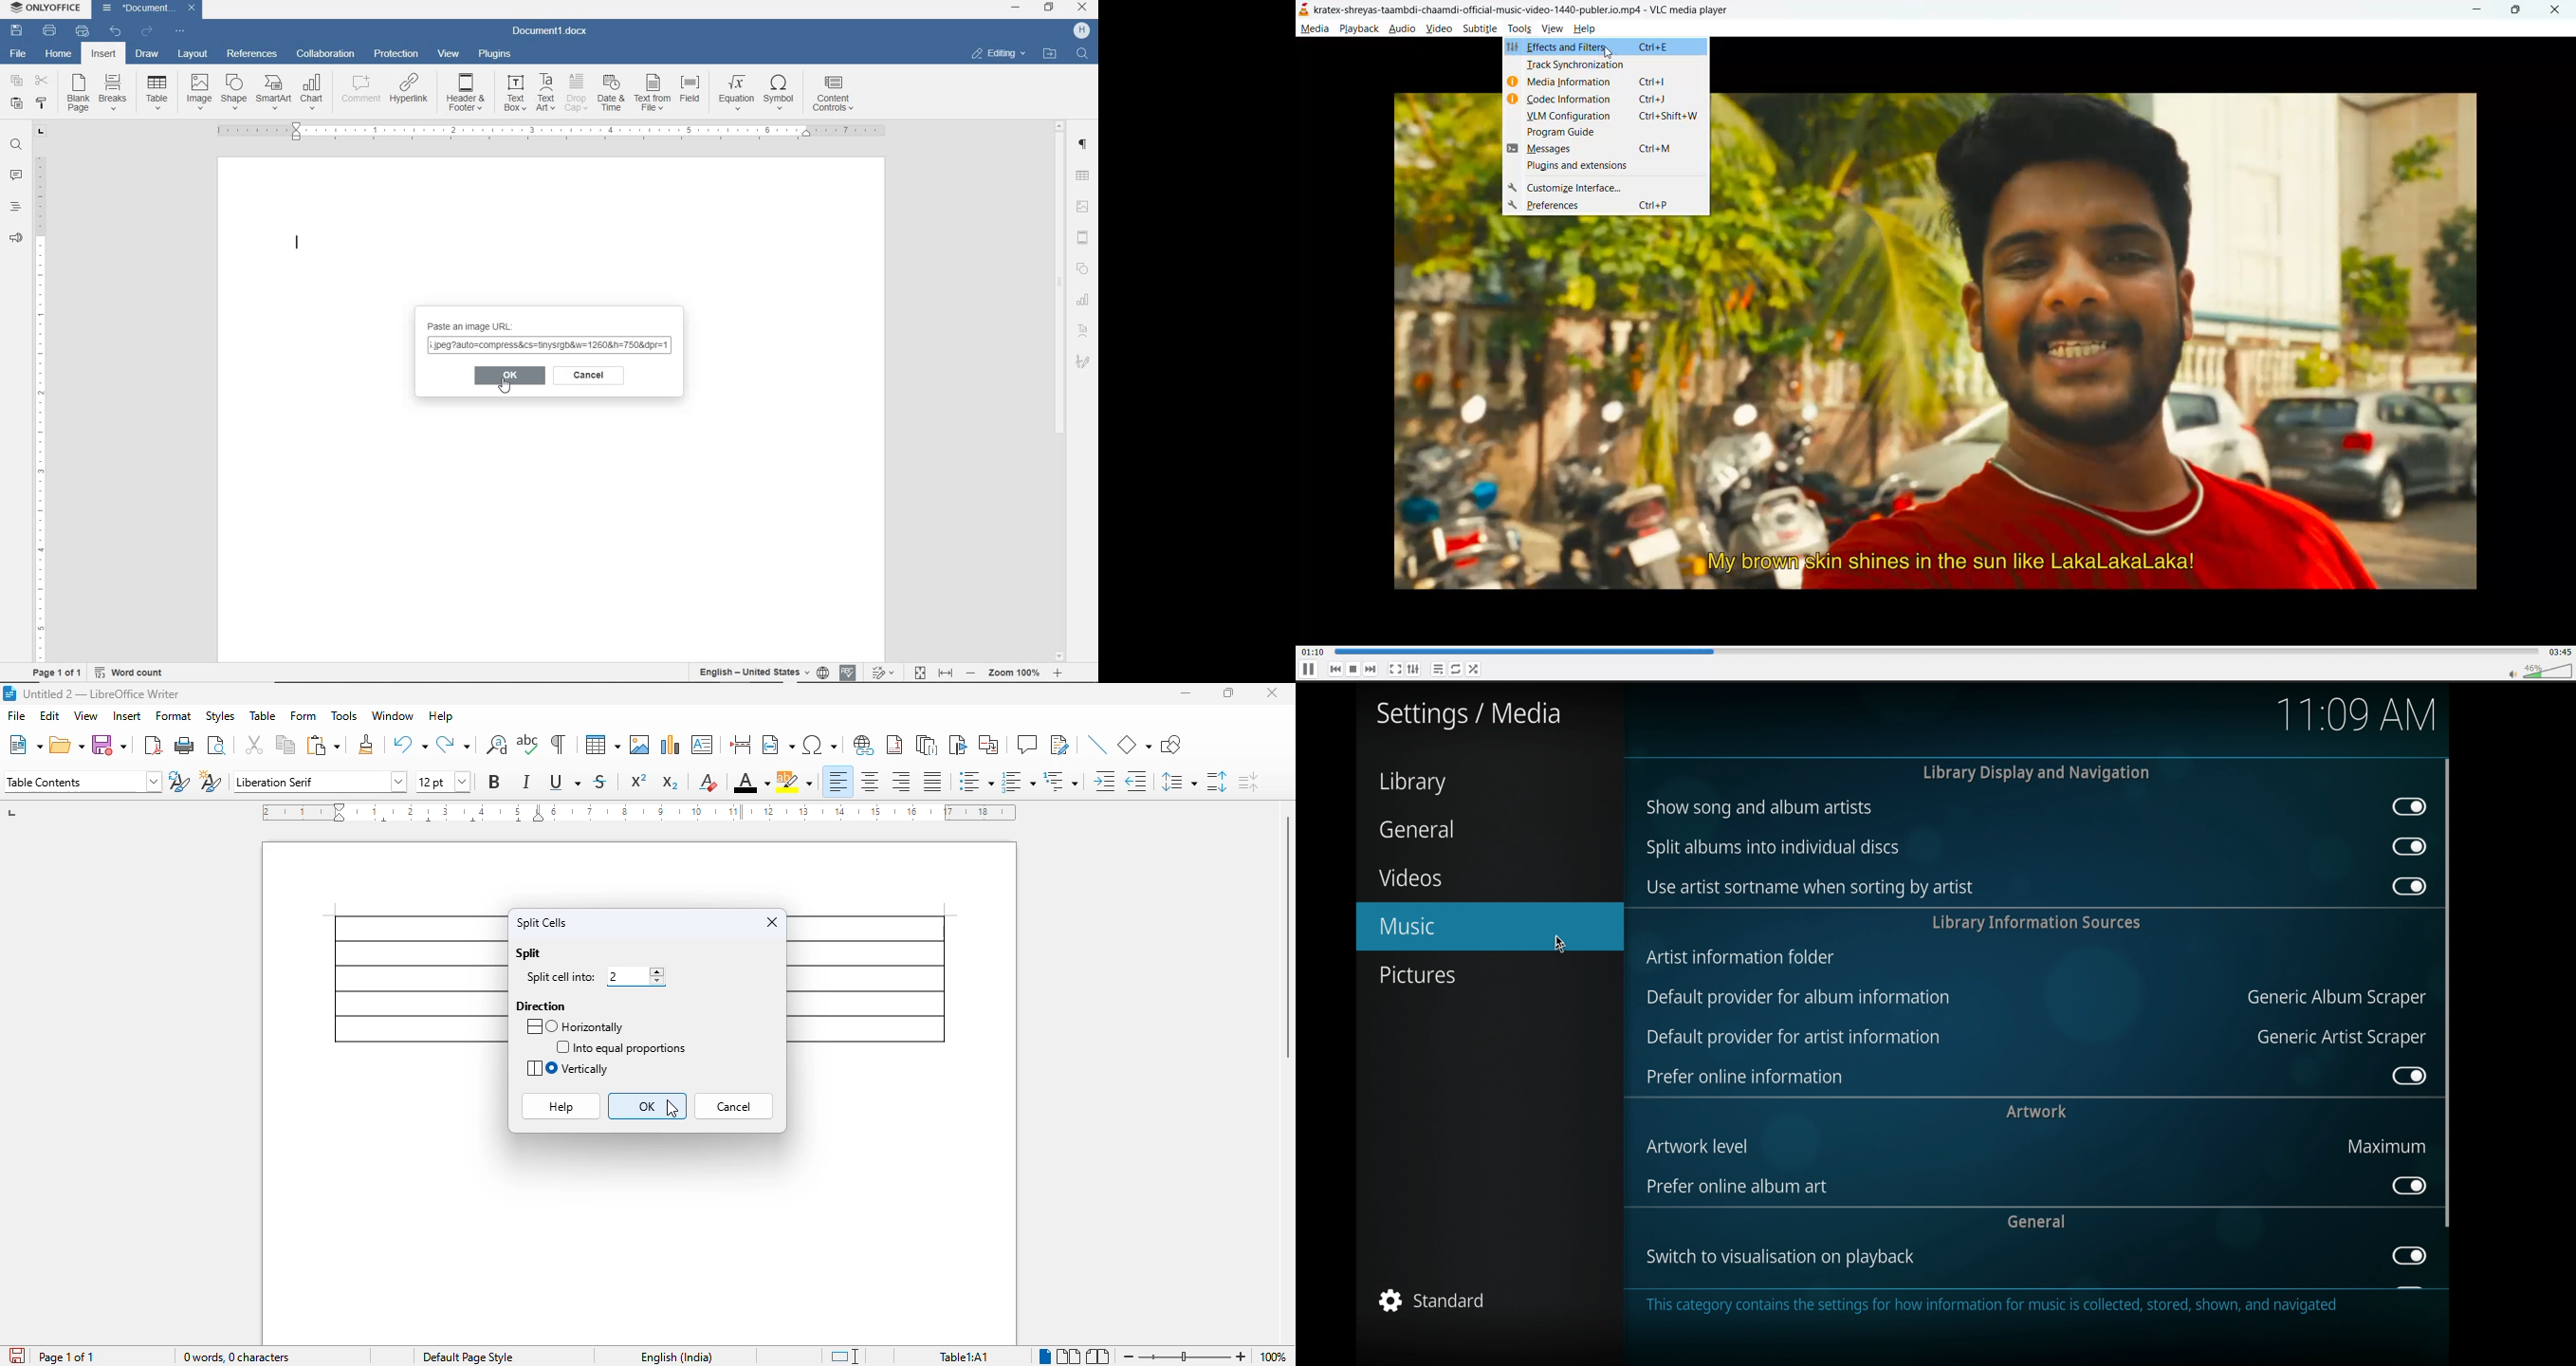 Image resolution: width=2576 pixels, height=1372 pixels. What do you see at coordinates (2355, 715) in the screenshot?
I see `time` at bounding box center [2355, 715].